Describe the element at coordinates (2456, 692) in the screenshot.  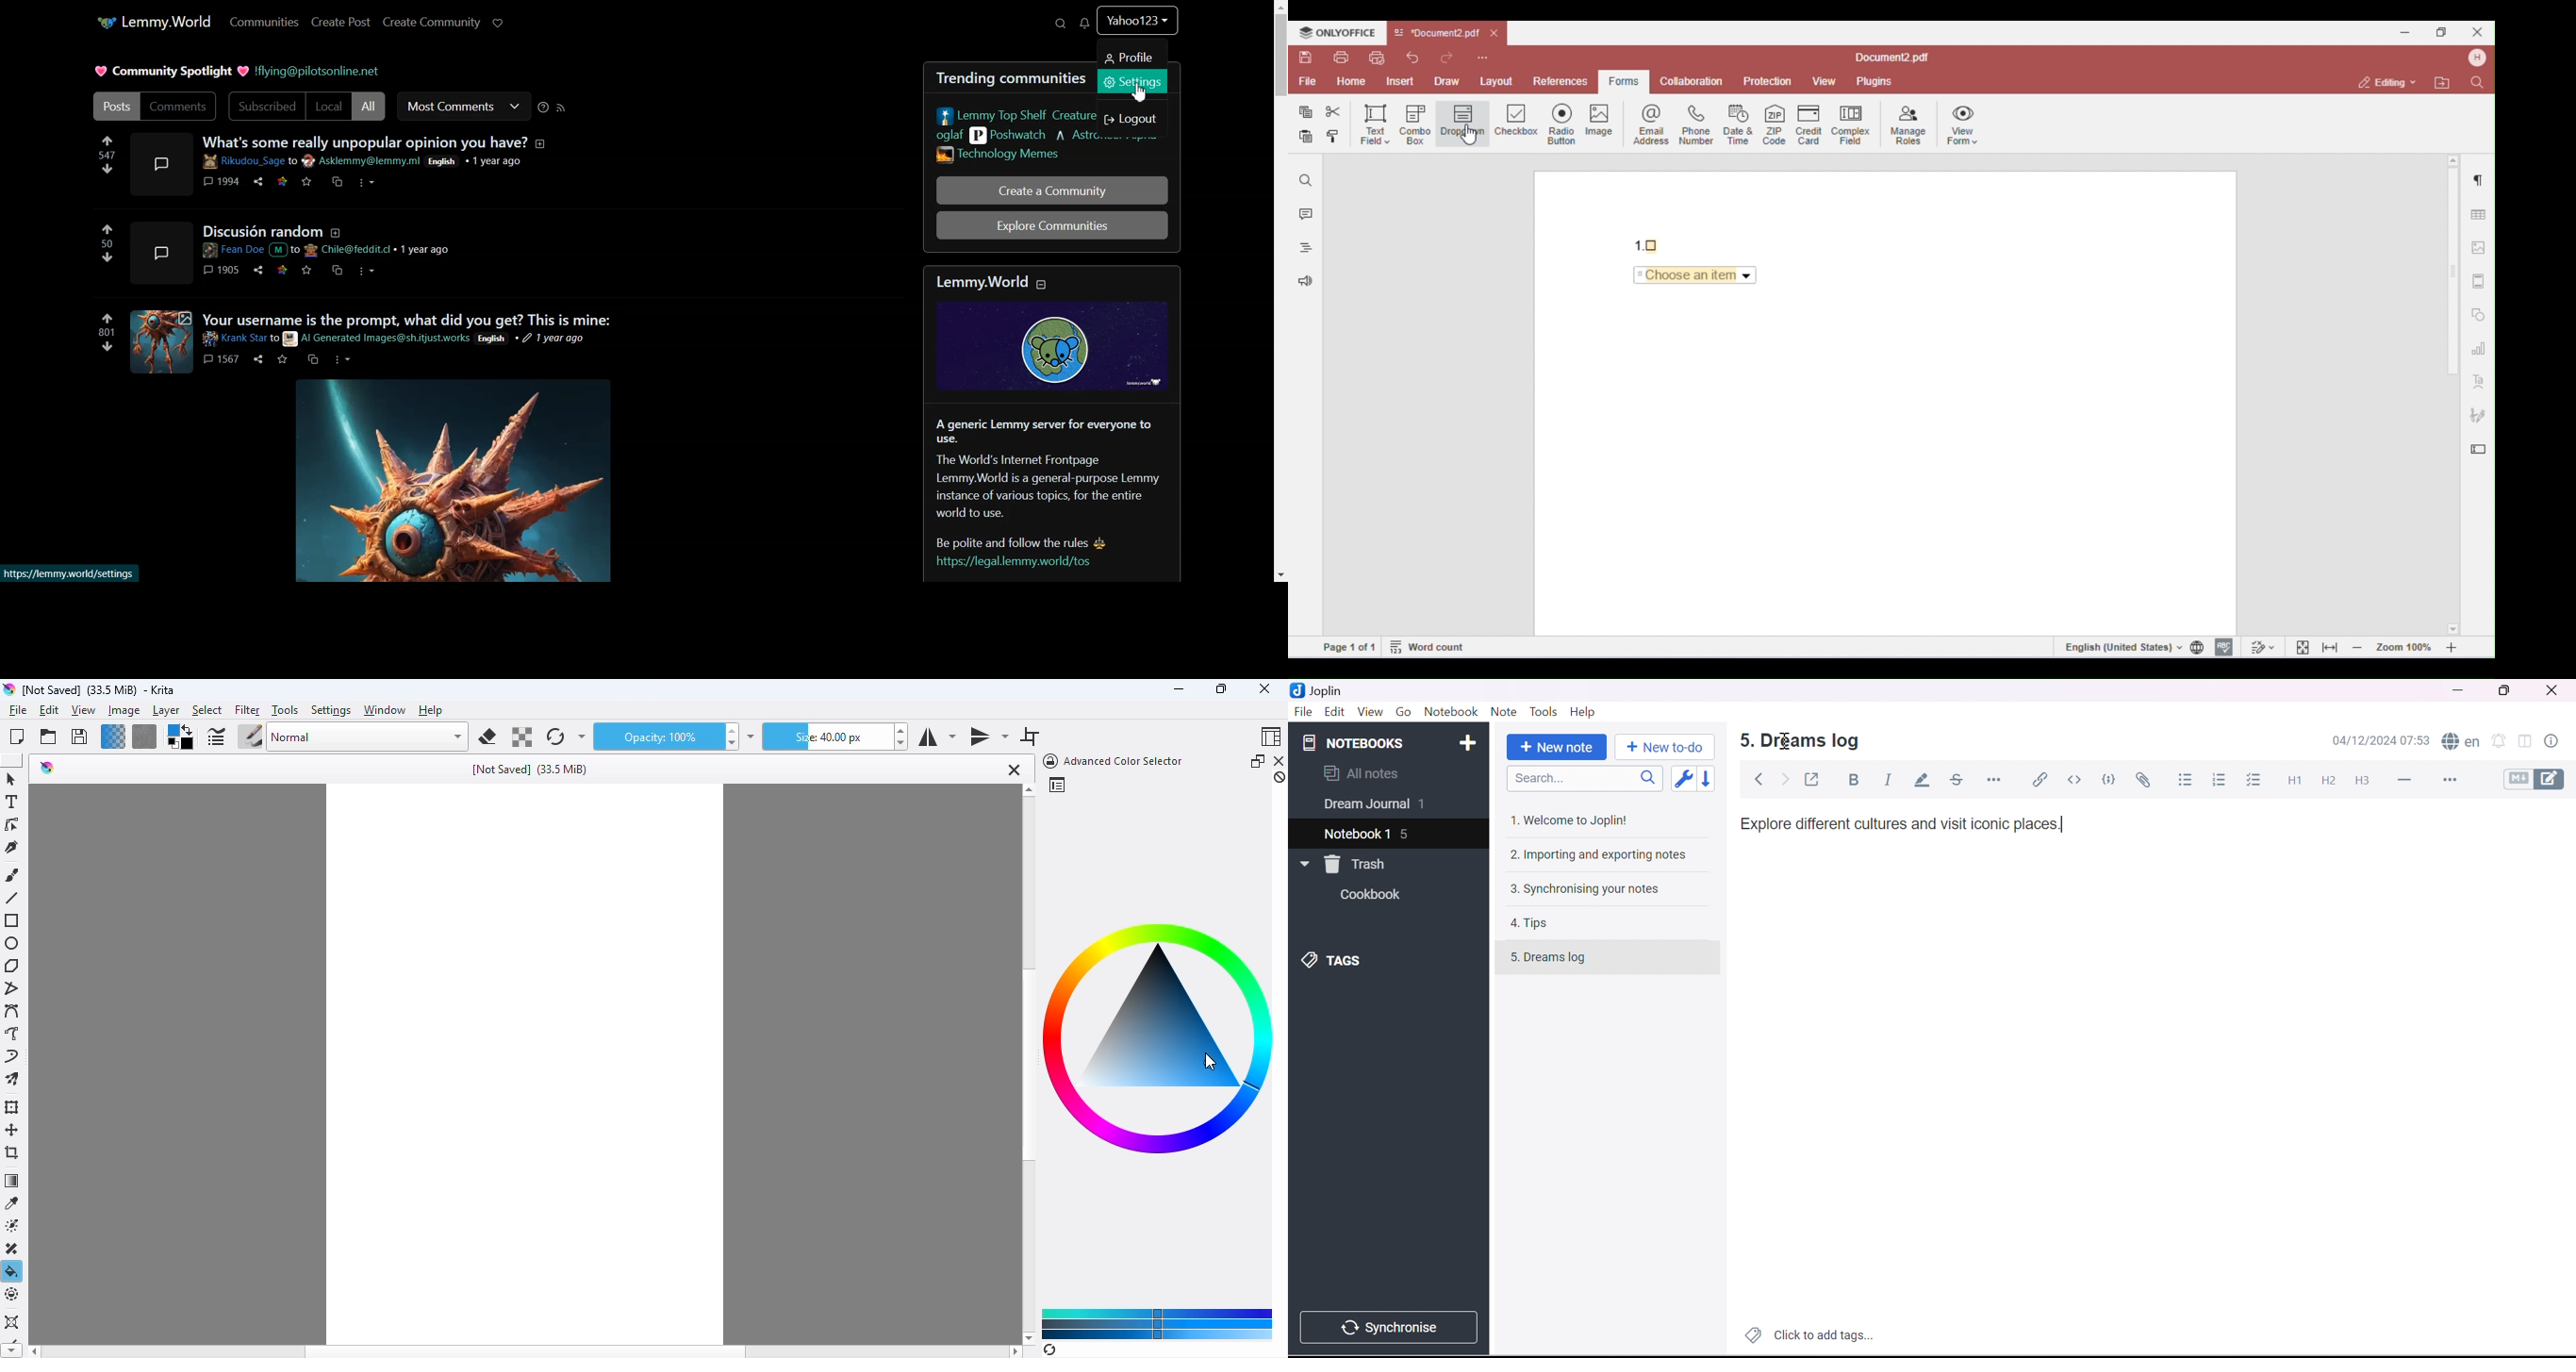
I see `Minimize` at that location.